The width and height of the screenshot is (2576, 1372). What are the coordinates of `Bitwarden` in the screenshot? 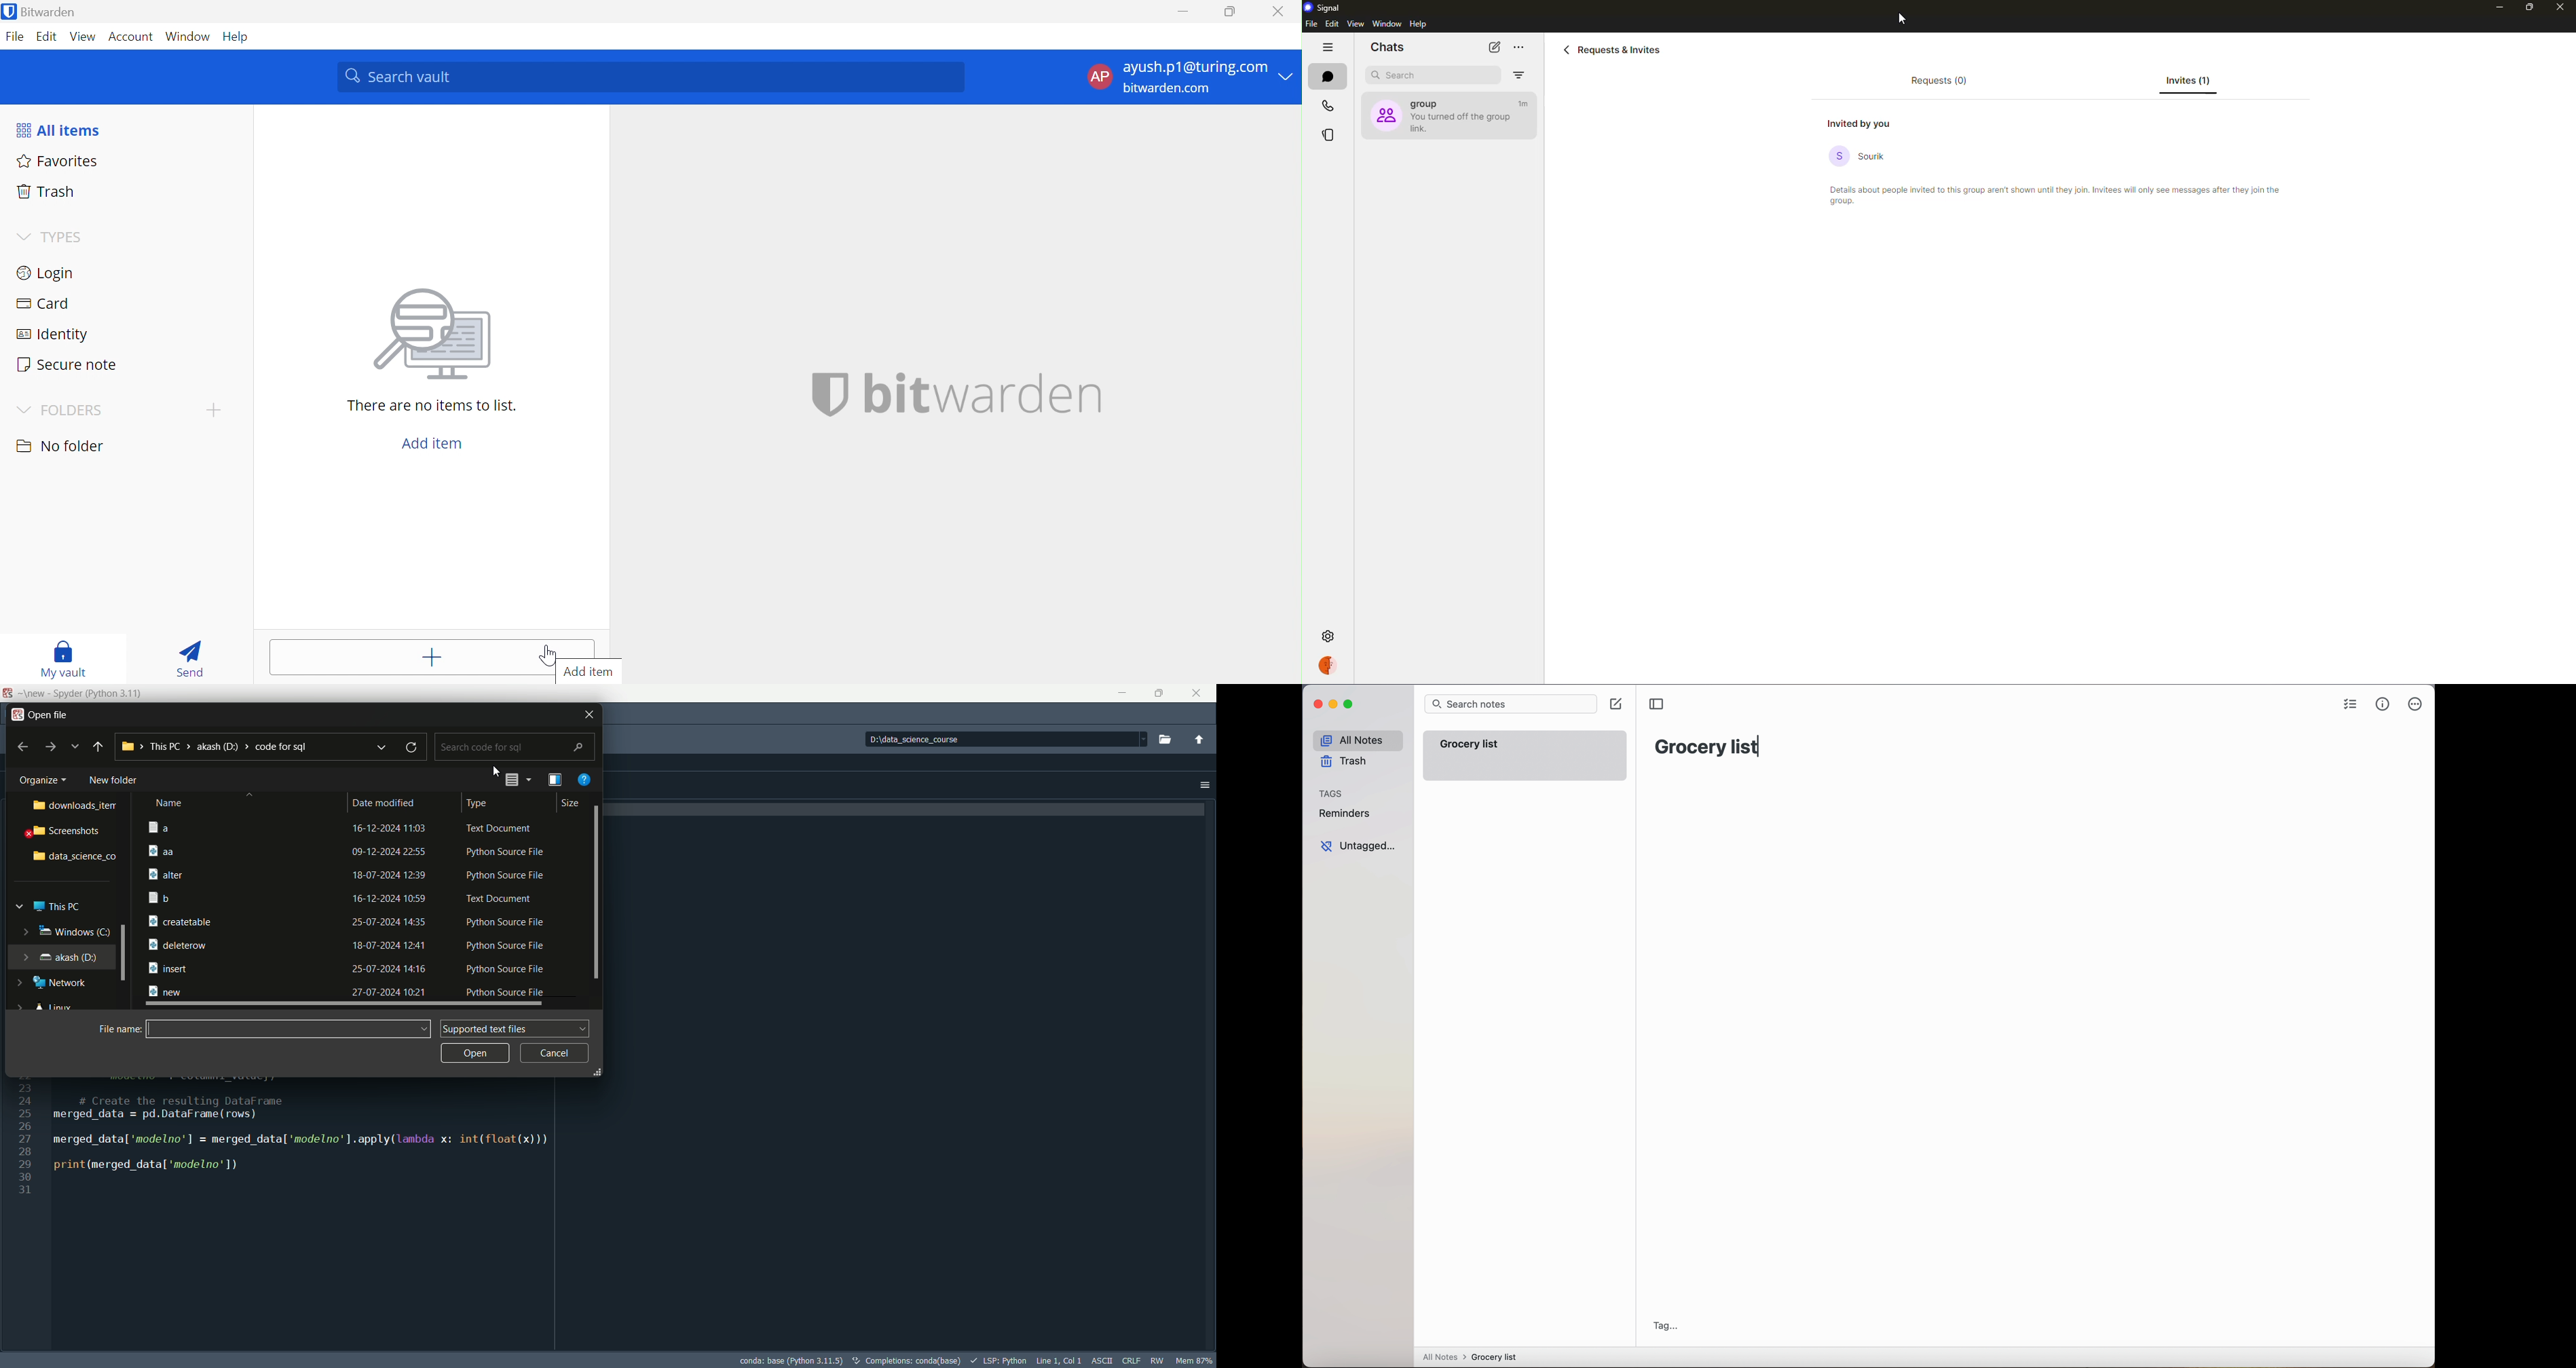 It's located at (50, 13).